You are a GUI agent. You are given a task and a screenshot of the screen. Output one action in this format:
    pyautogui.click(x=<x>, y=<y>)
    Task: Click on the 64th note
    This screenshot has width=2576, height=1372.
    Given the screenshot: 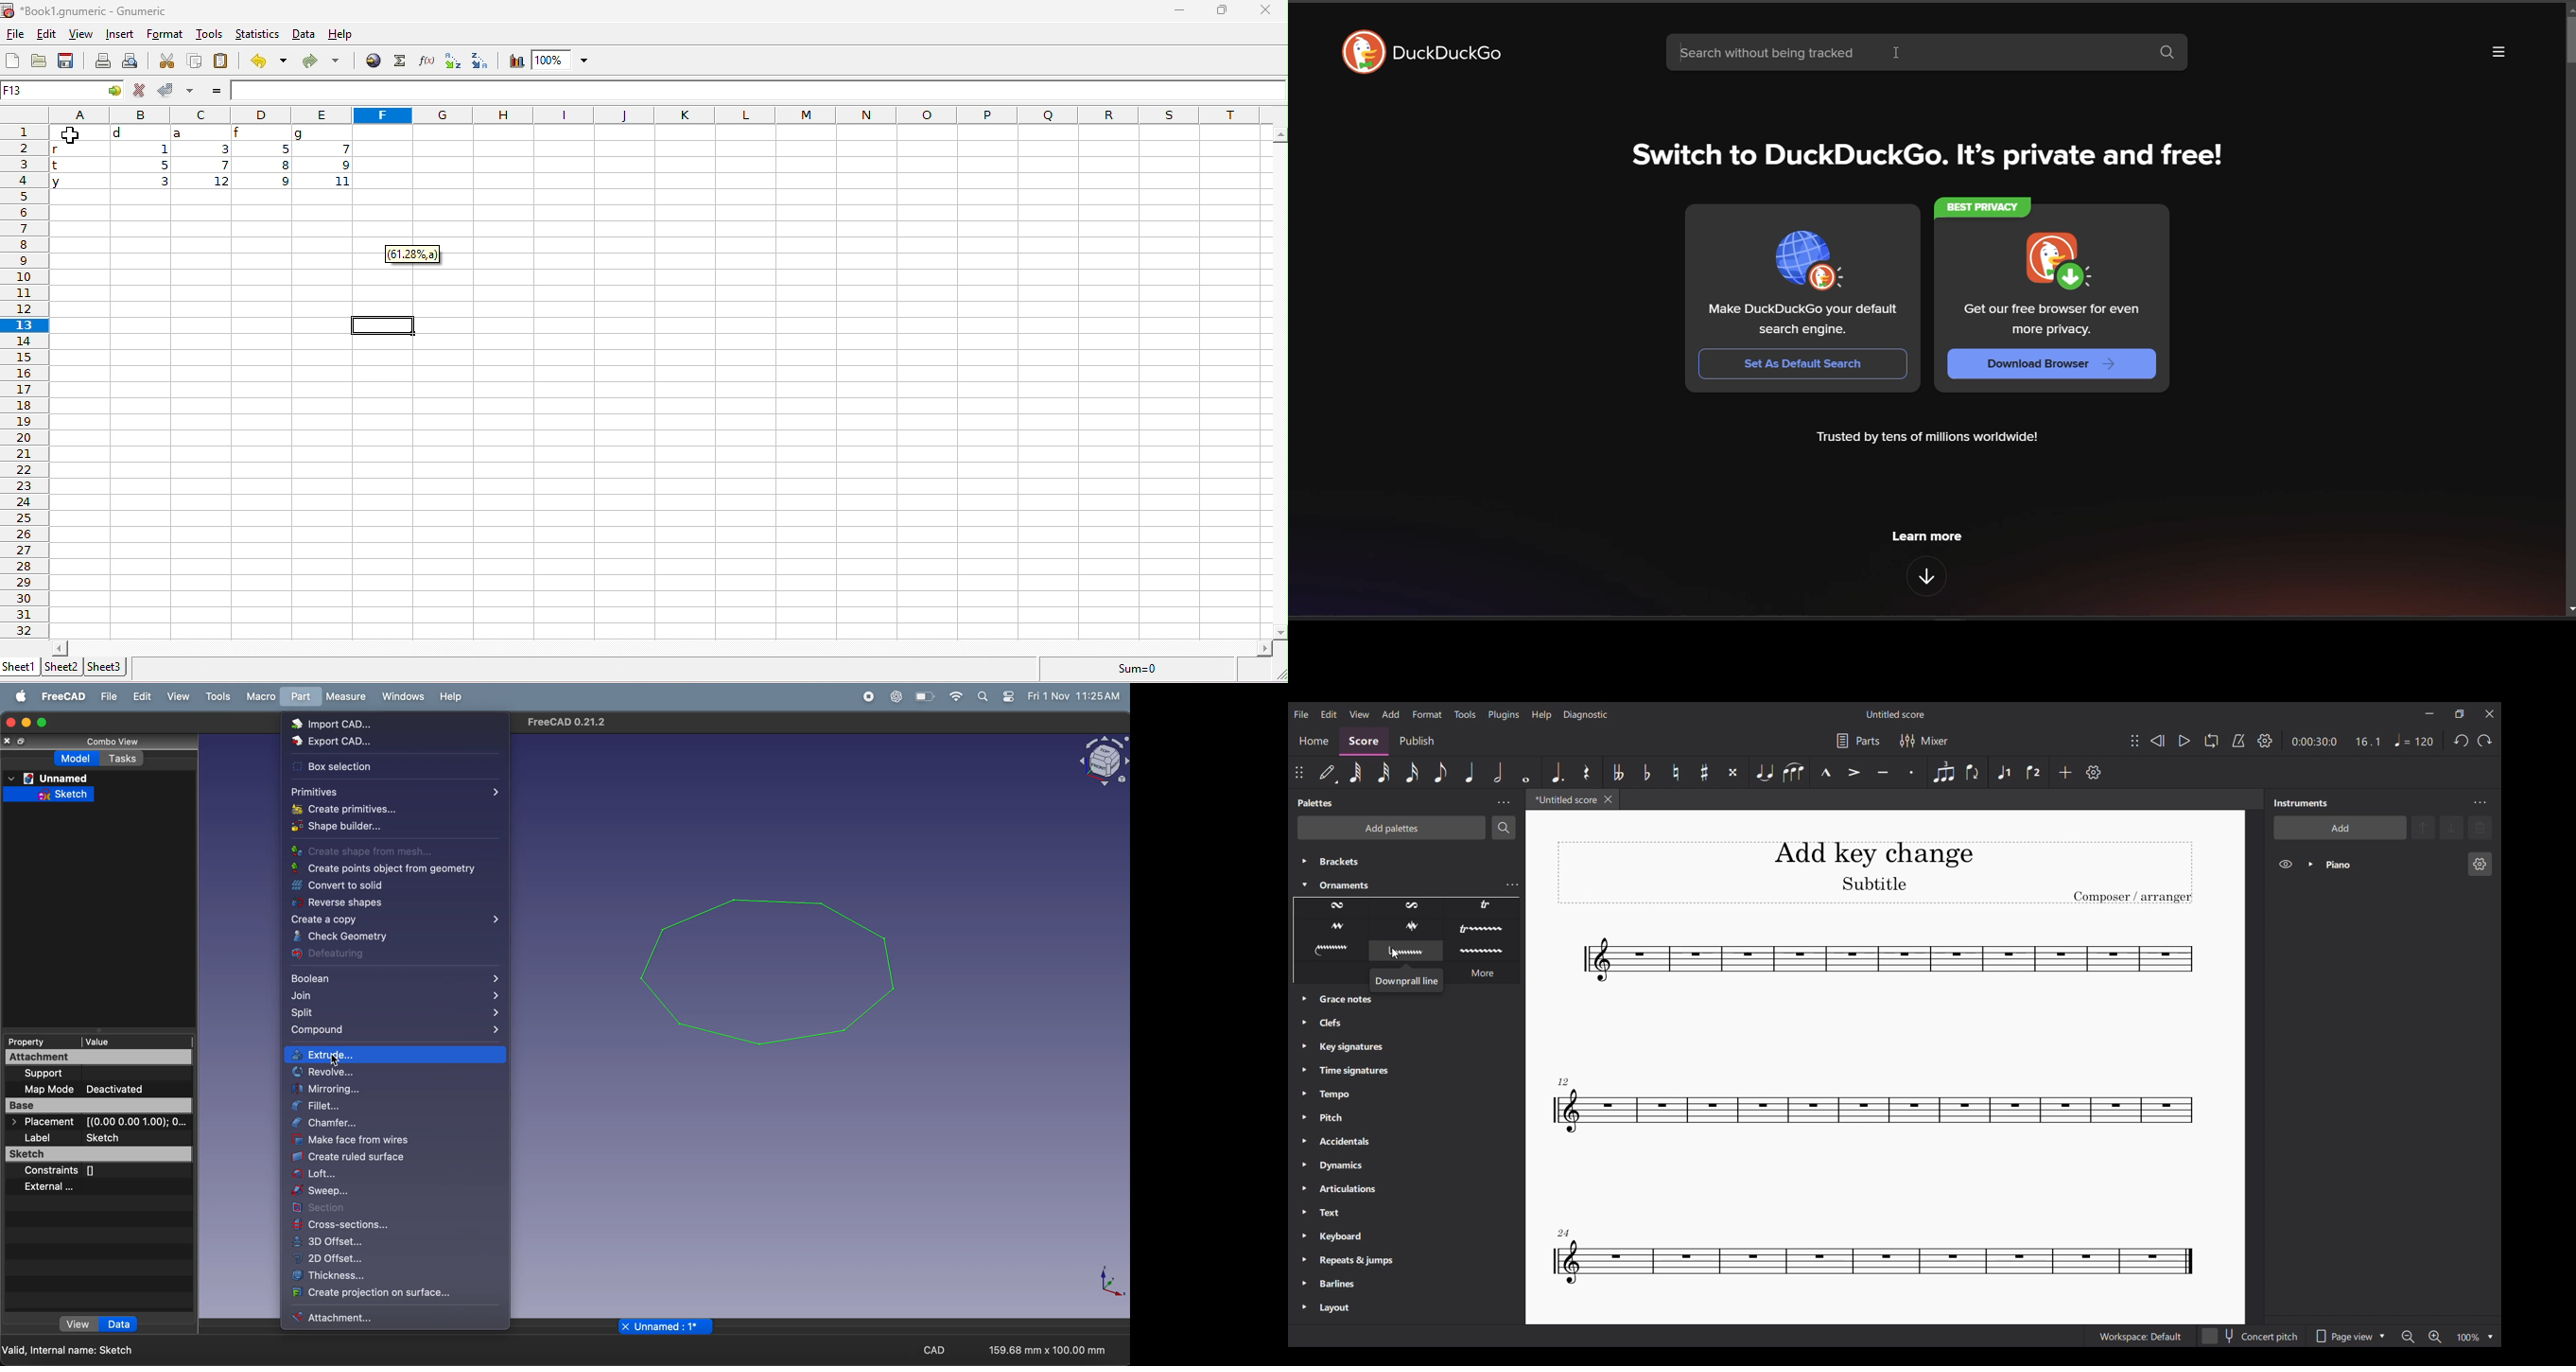 What is the action you would take?
    pyautogui.click(x=1356, y=772)
    